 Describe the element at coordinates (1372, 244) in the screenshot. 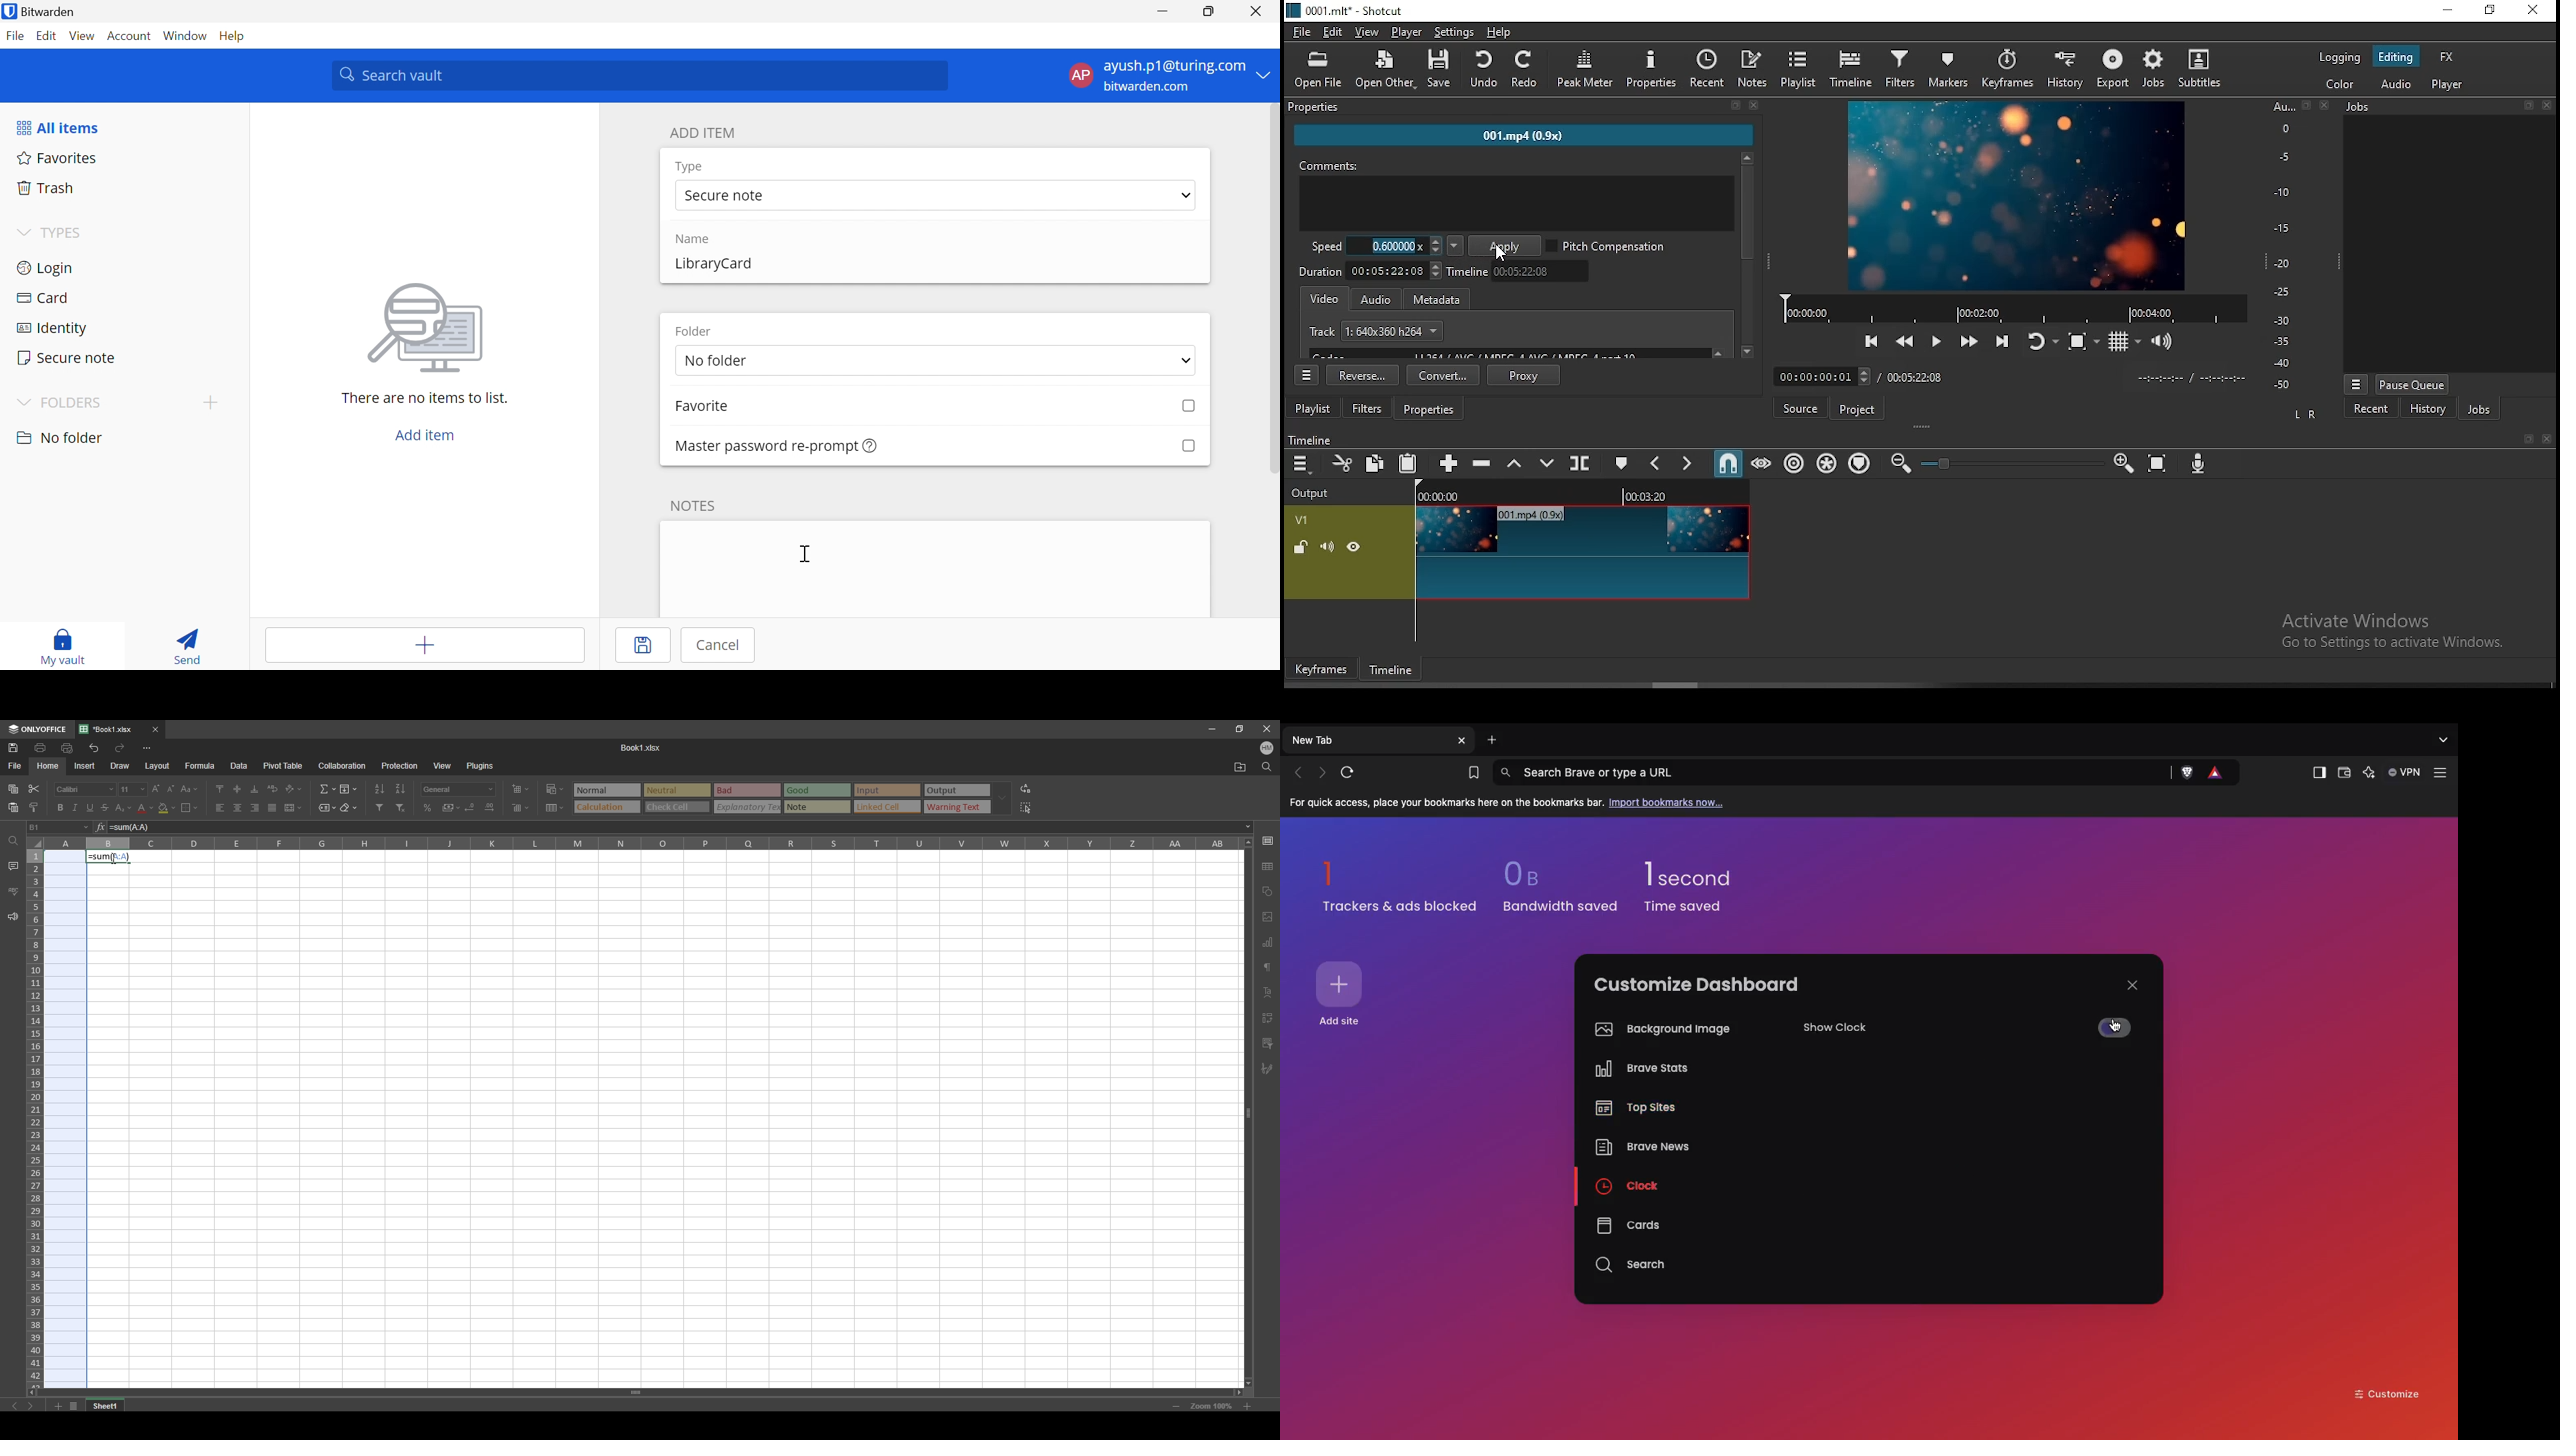

I see `speed` at that location.